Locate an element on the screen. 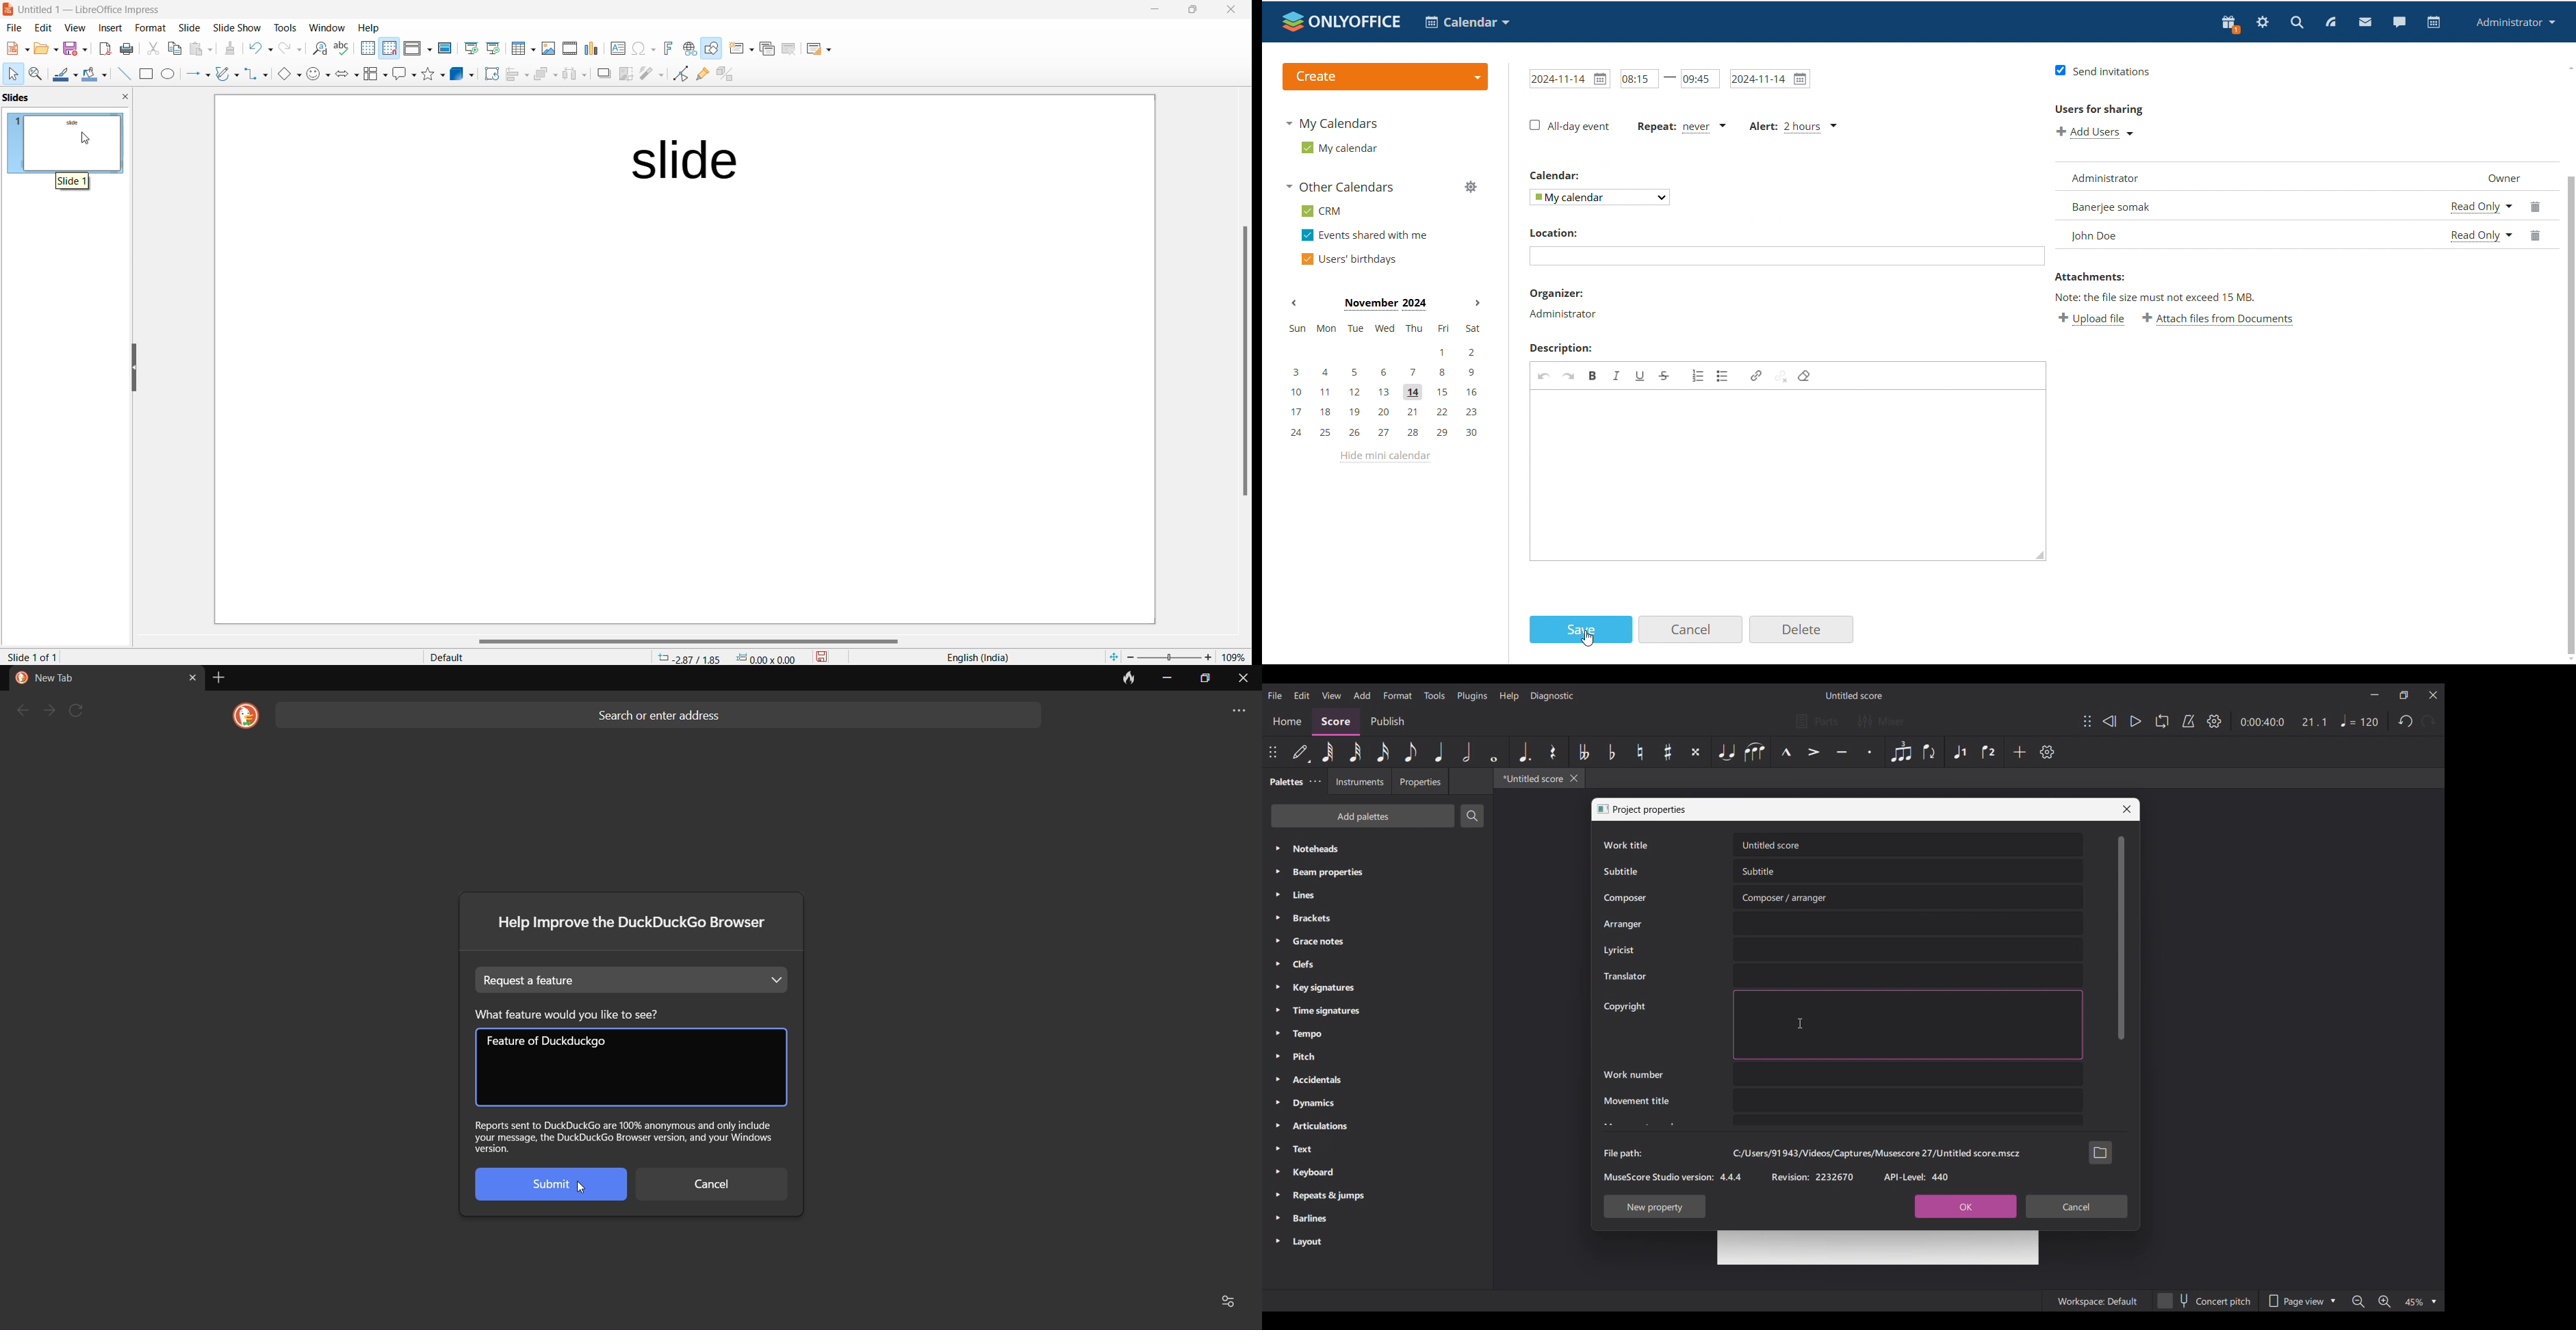  Search is located at coordinates (1473, 816).